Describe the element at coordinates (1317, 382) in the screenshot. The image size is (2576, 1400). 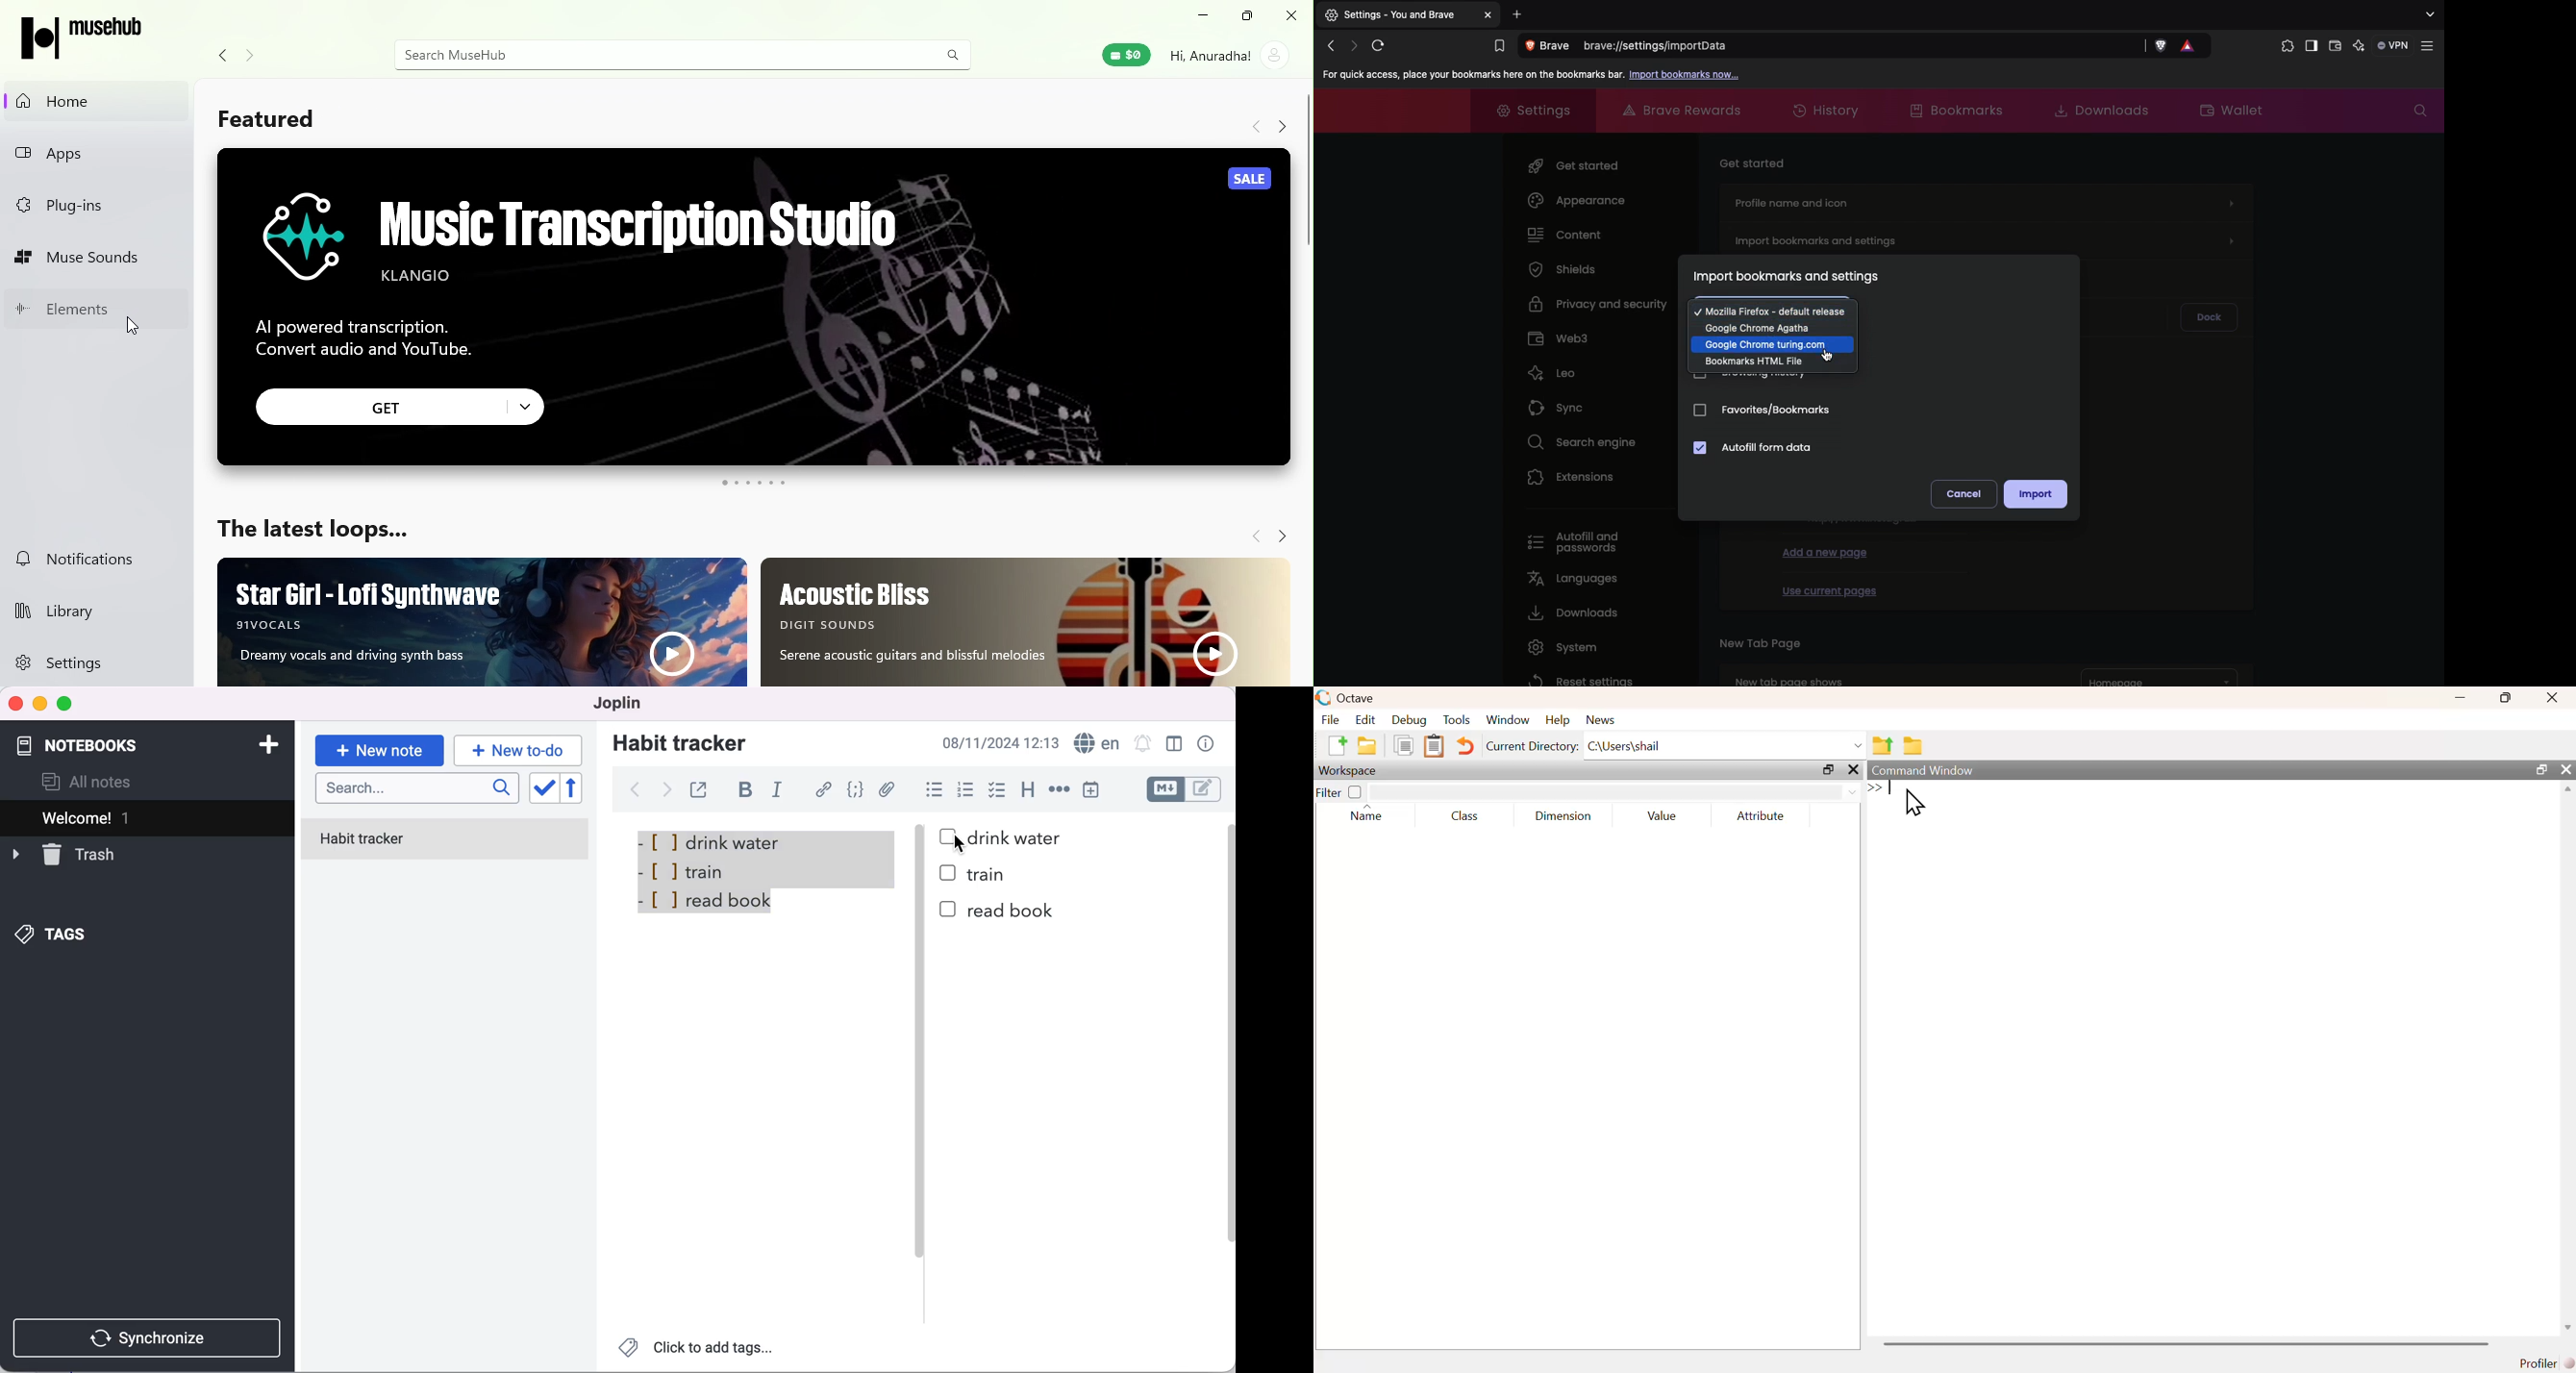
I see `Scroll bar` at that location.